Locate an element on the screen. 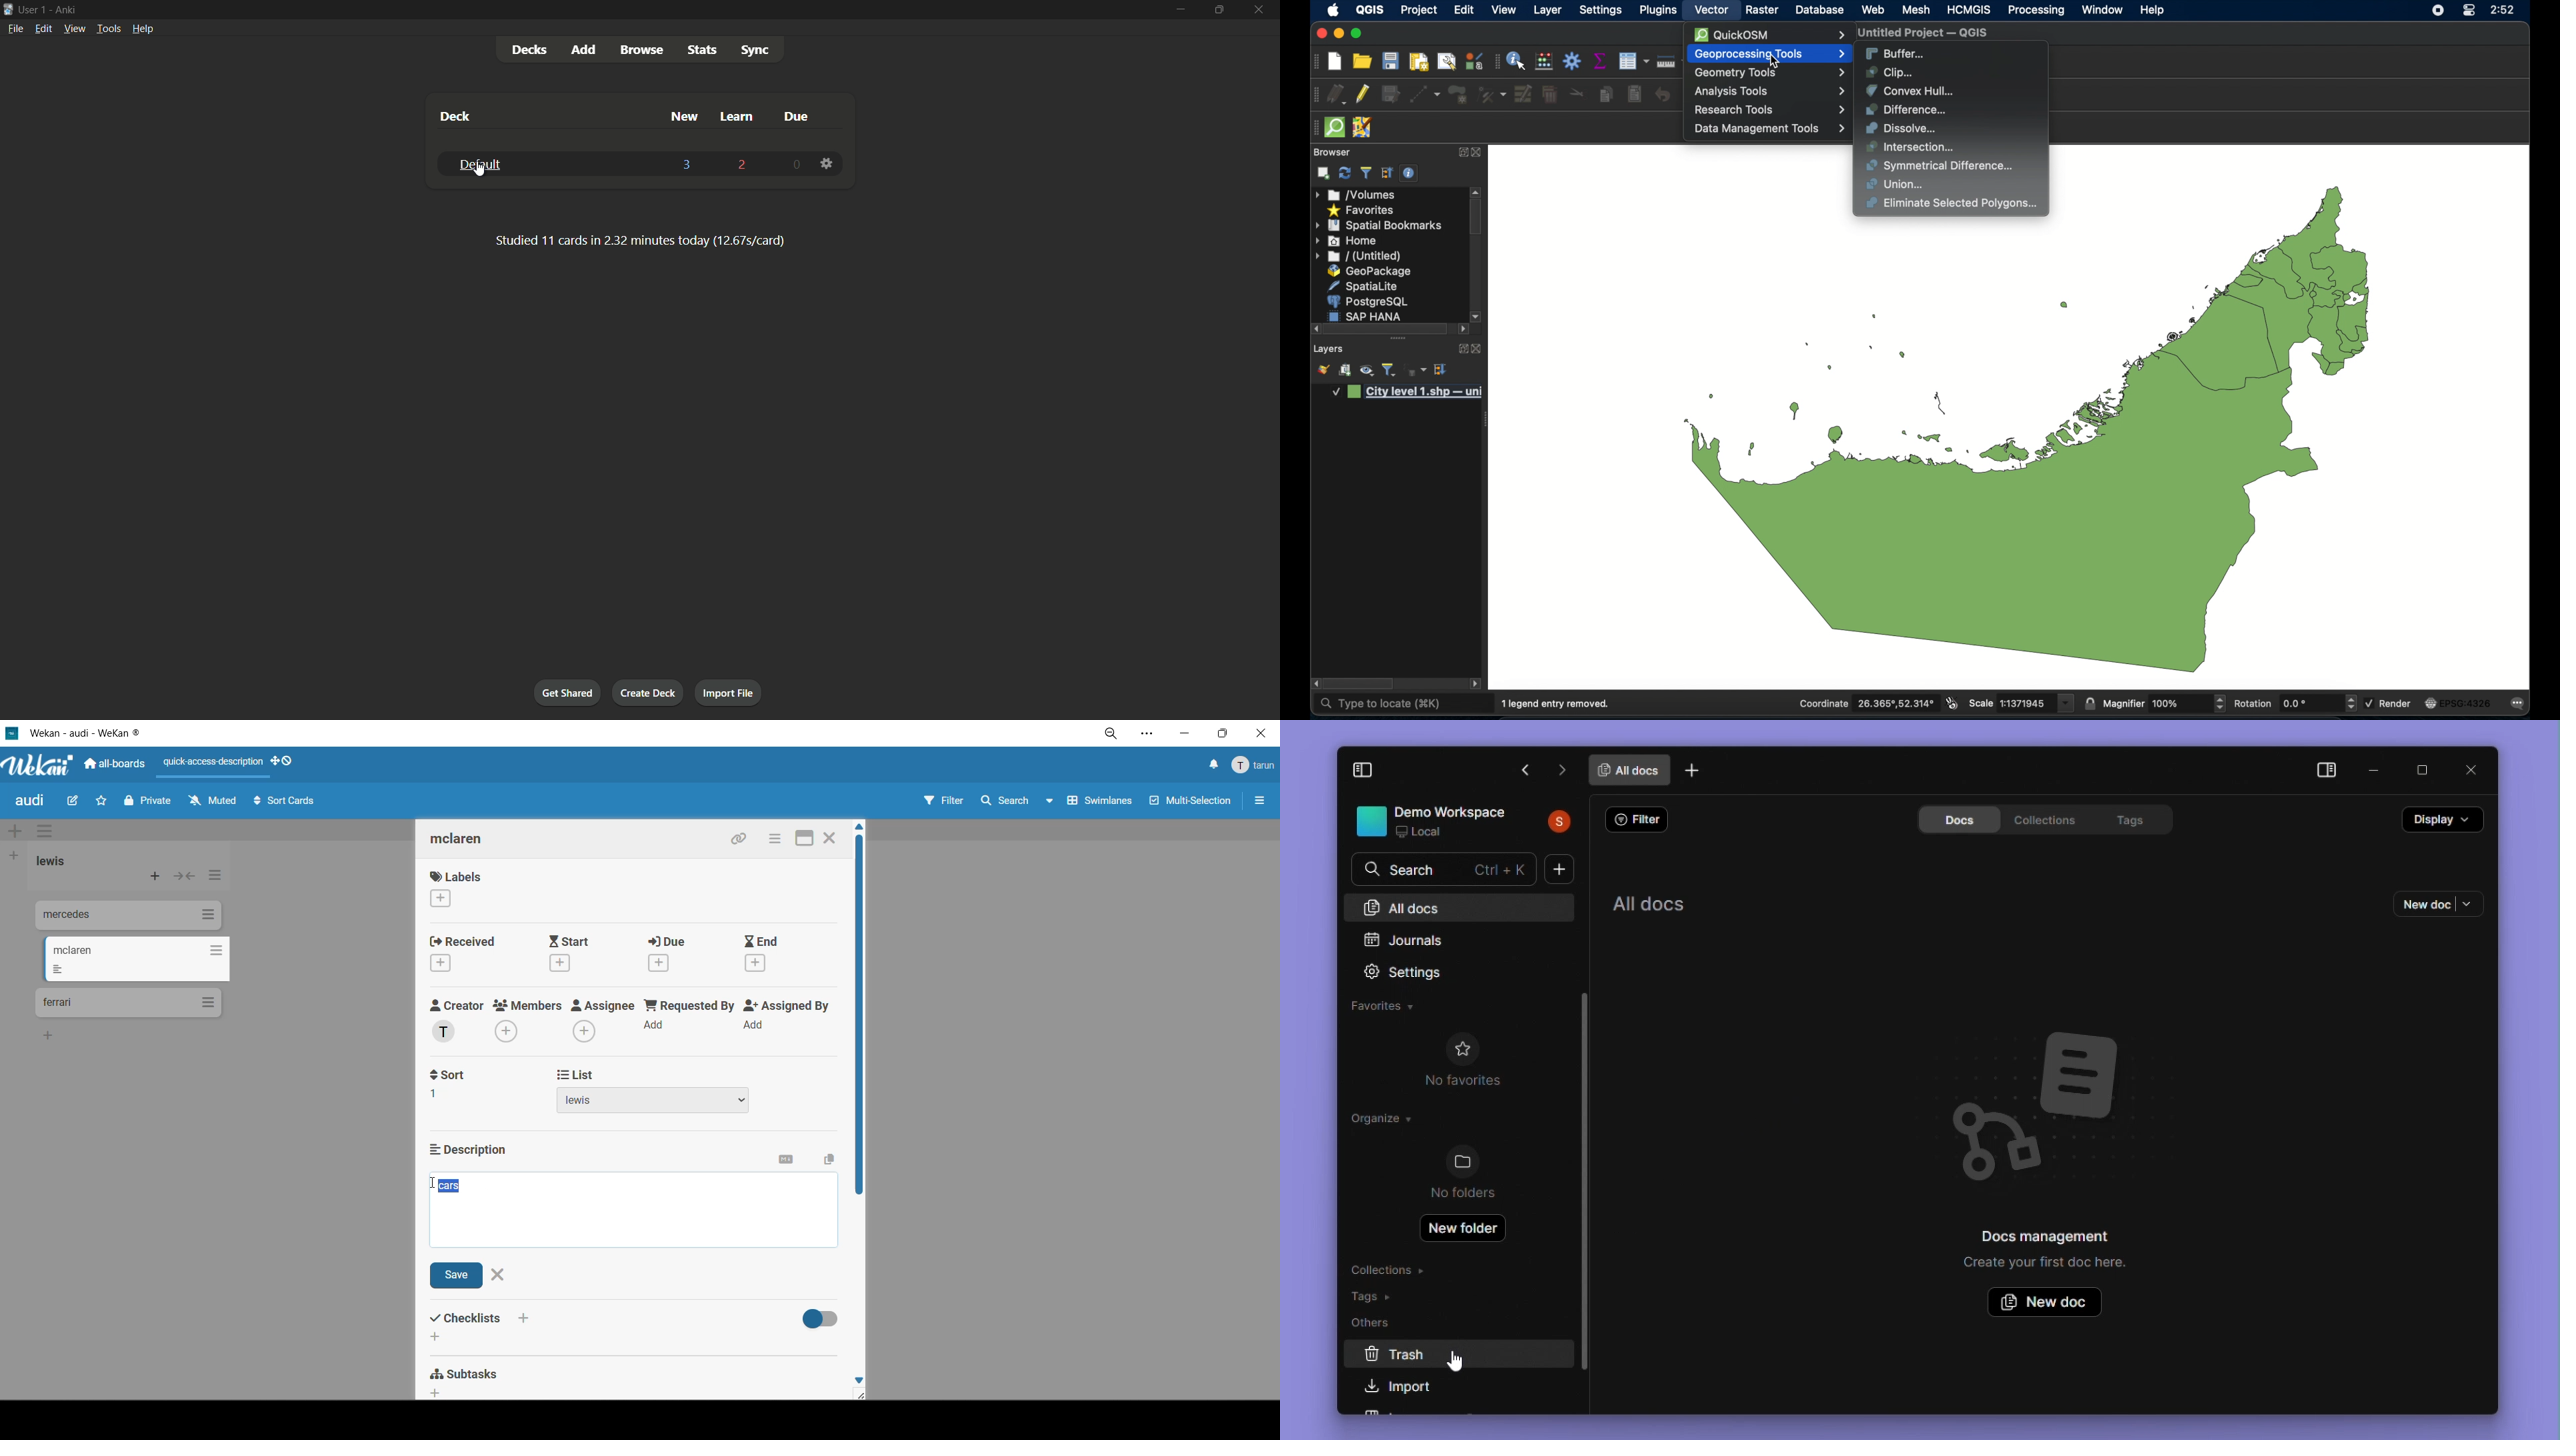  file menu is located at coordinates (15, 29).